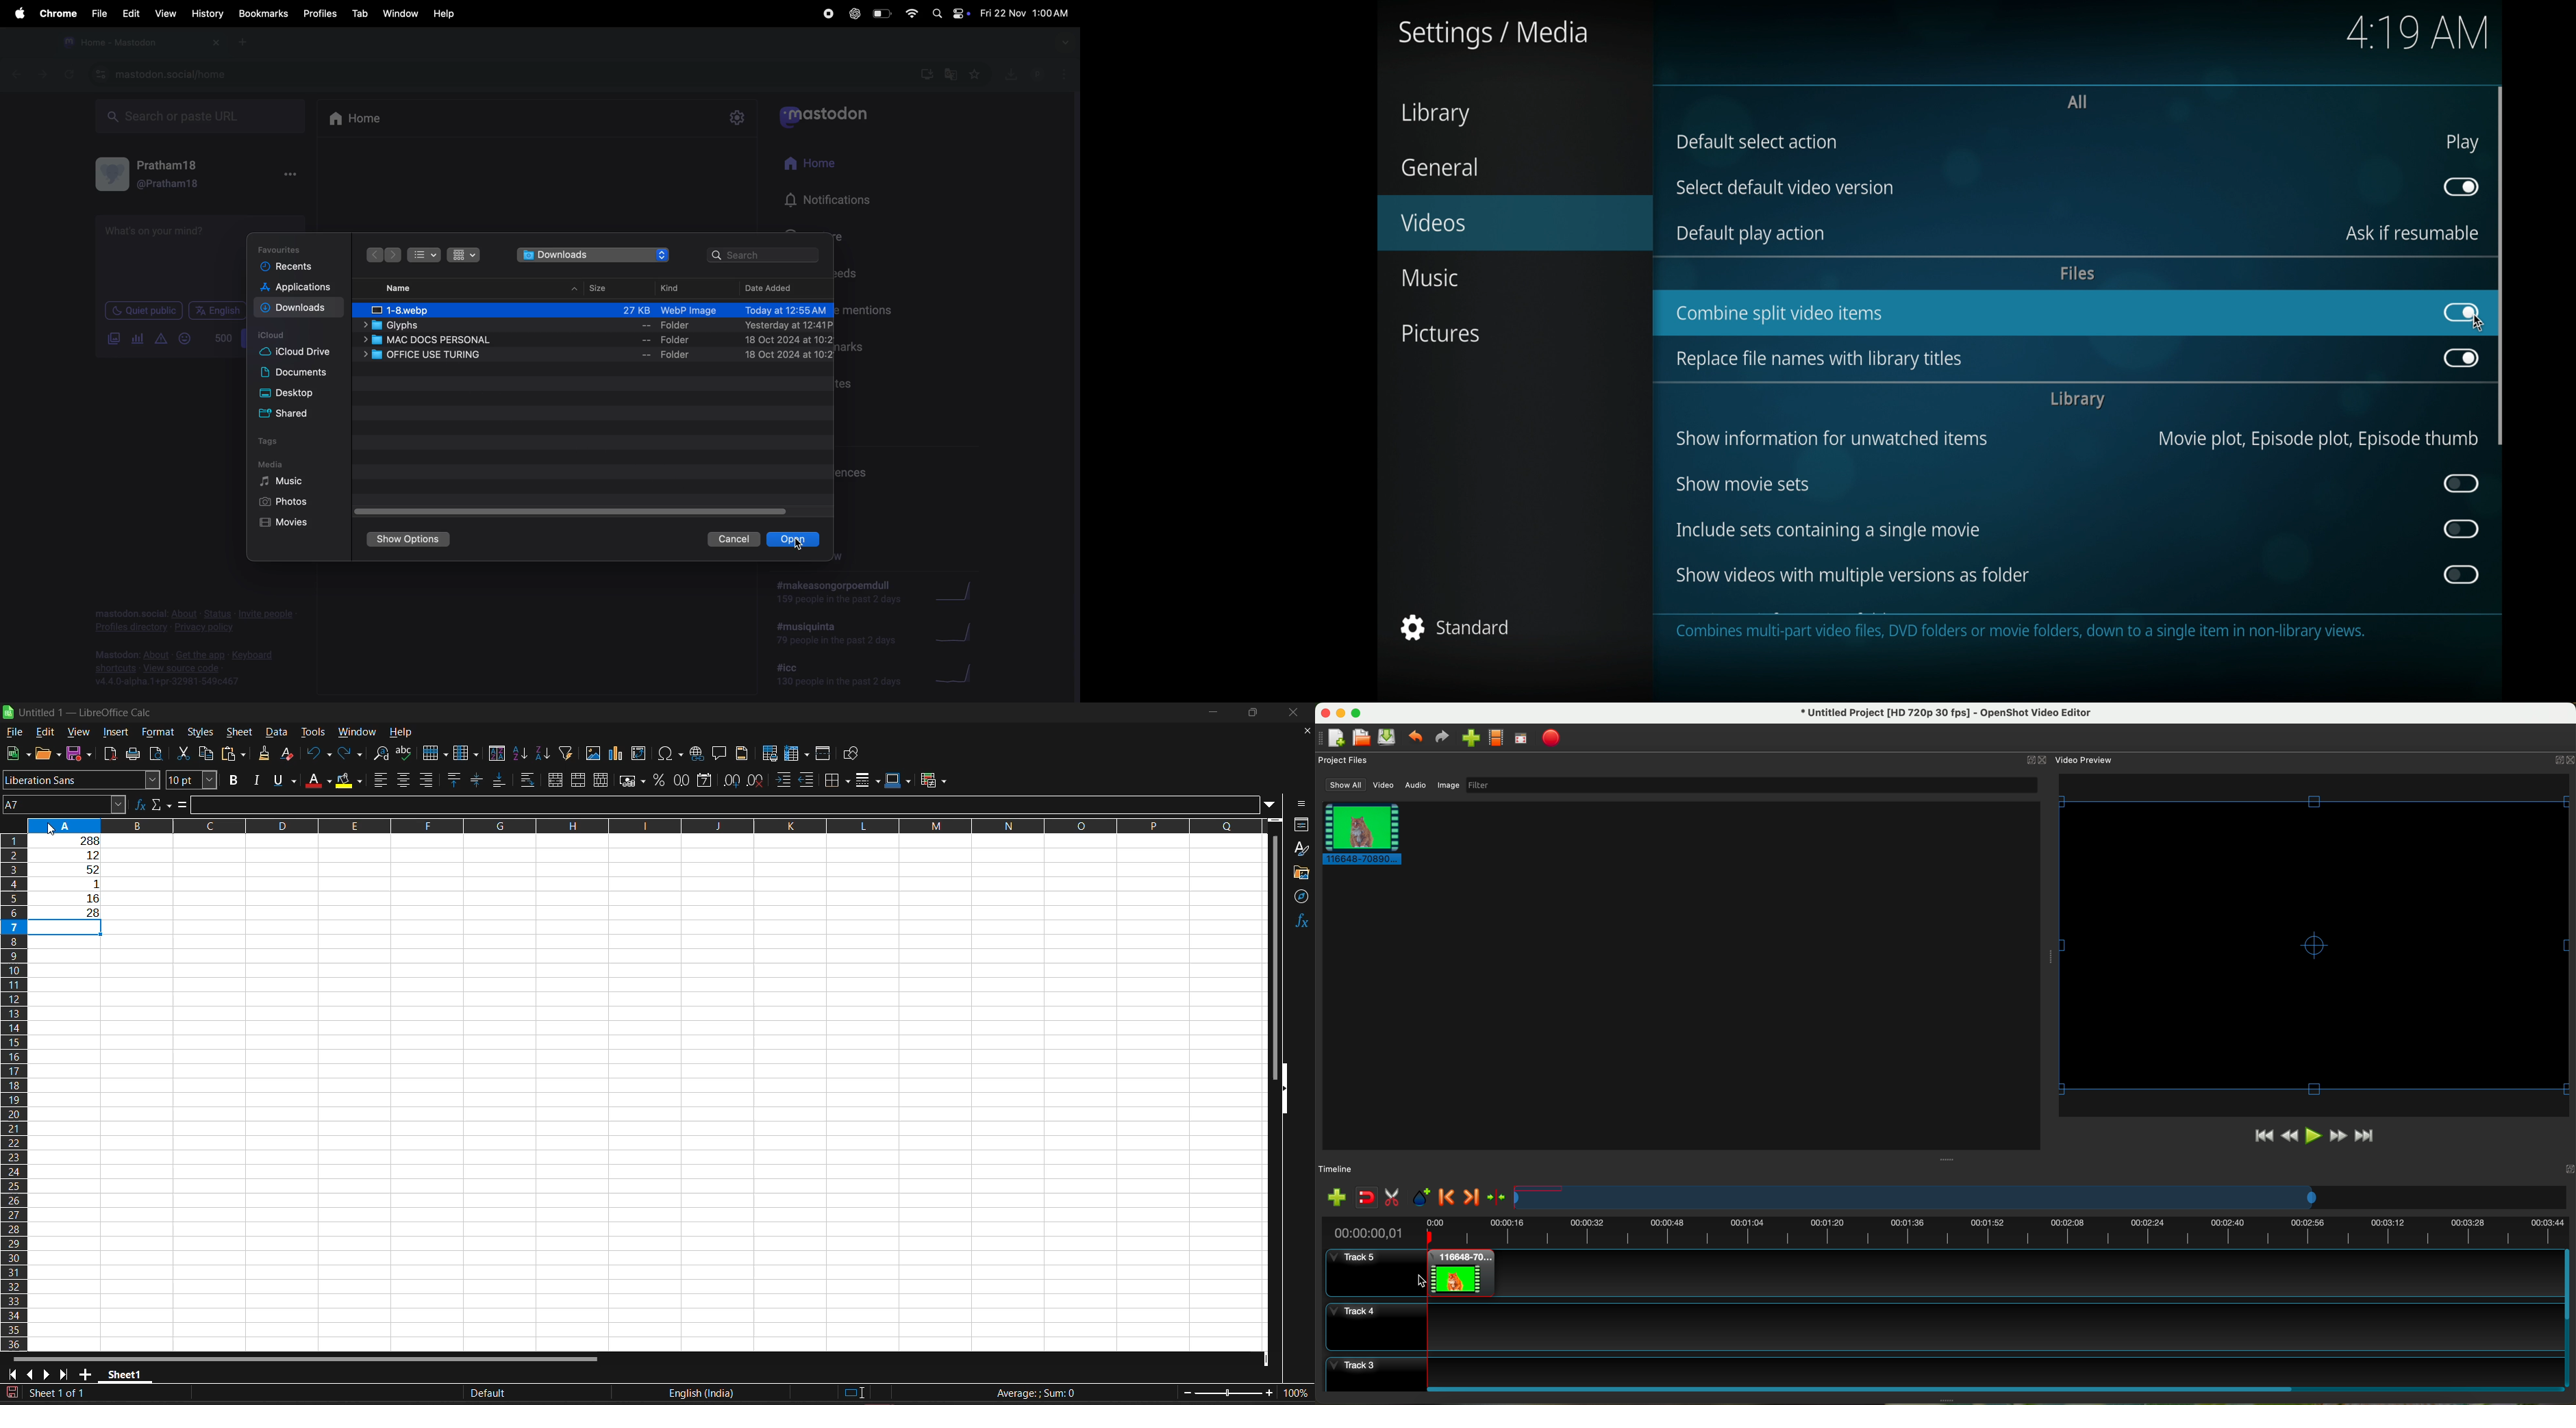 The width and height of the screenshot is (2576, 1428). I want to click on videos, so click(1515, 223).